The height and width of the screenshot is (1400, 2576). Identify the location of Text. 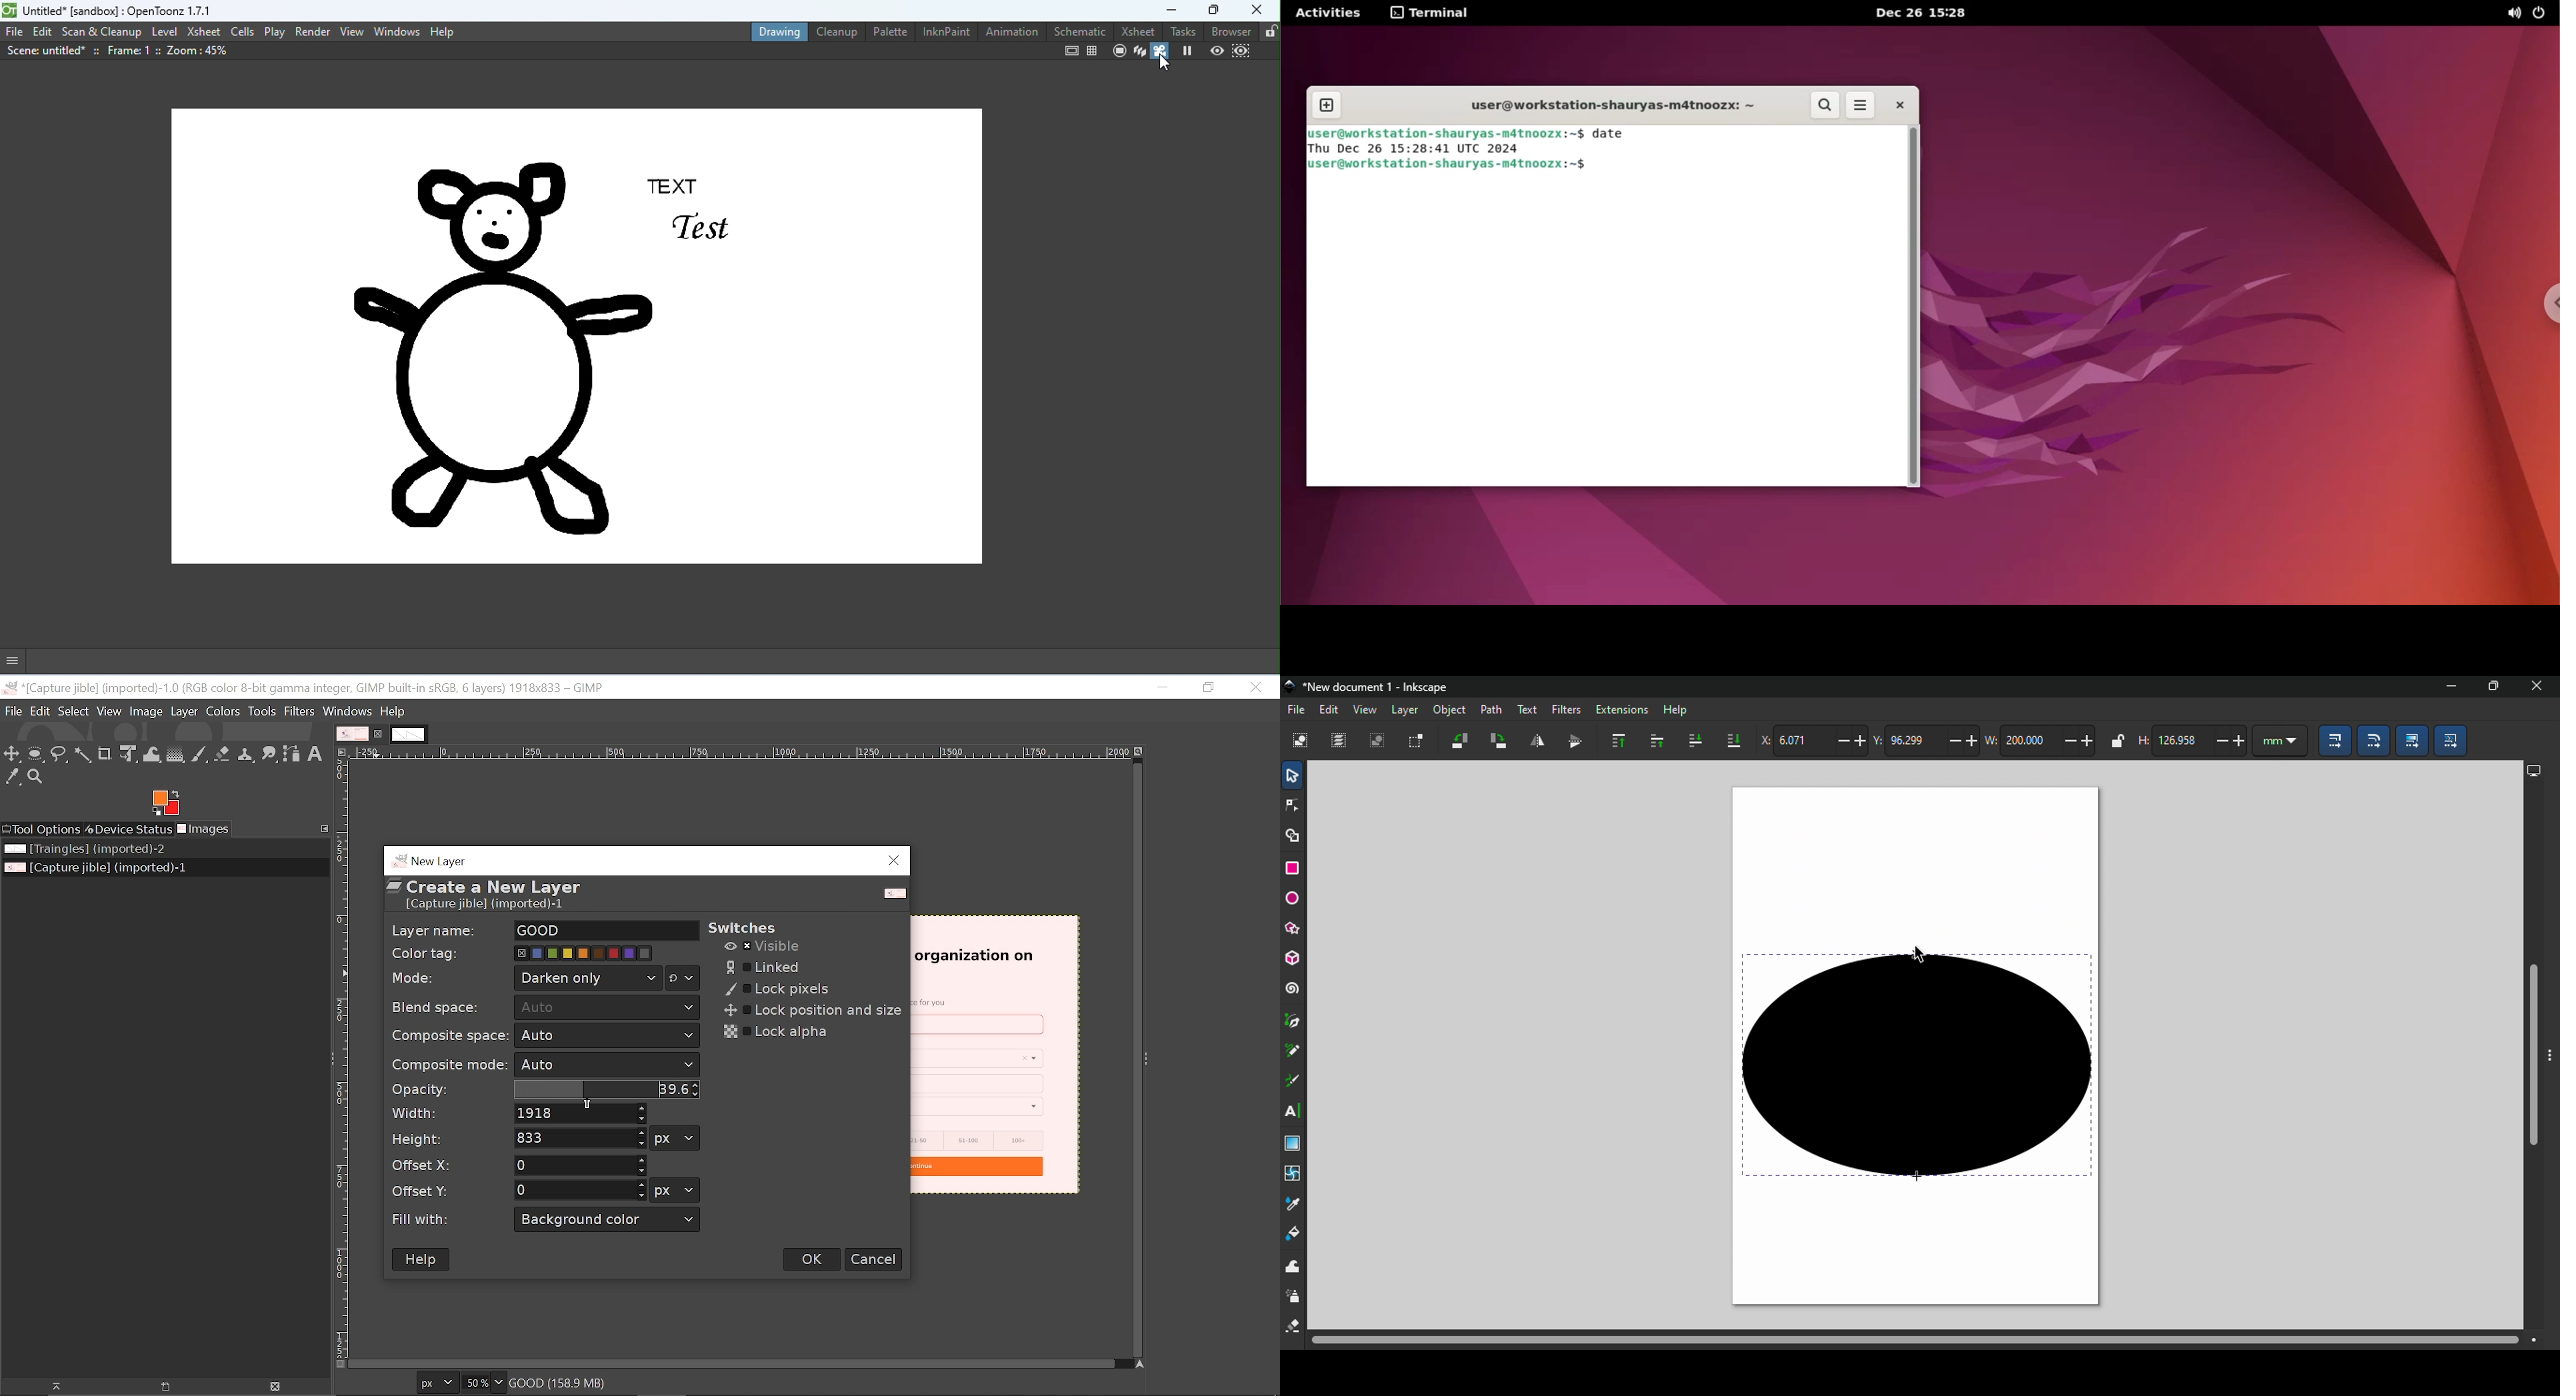
(1526, 708).